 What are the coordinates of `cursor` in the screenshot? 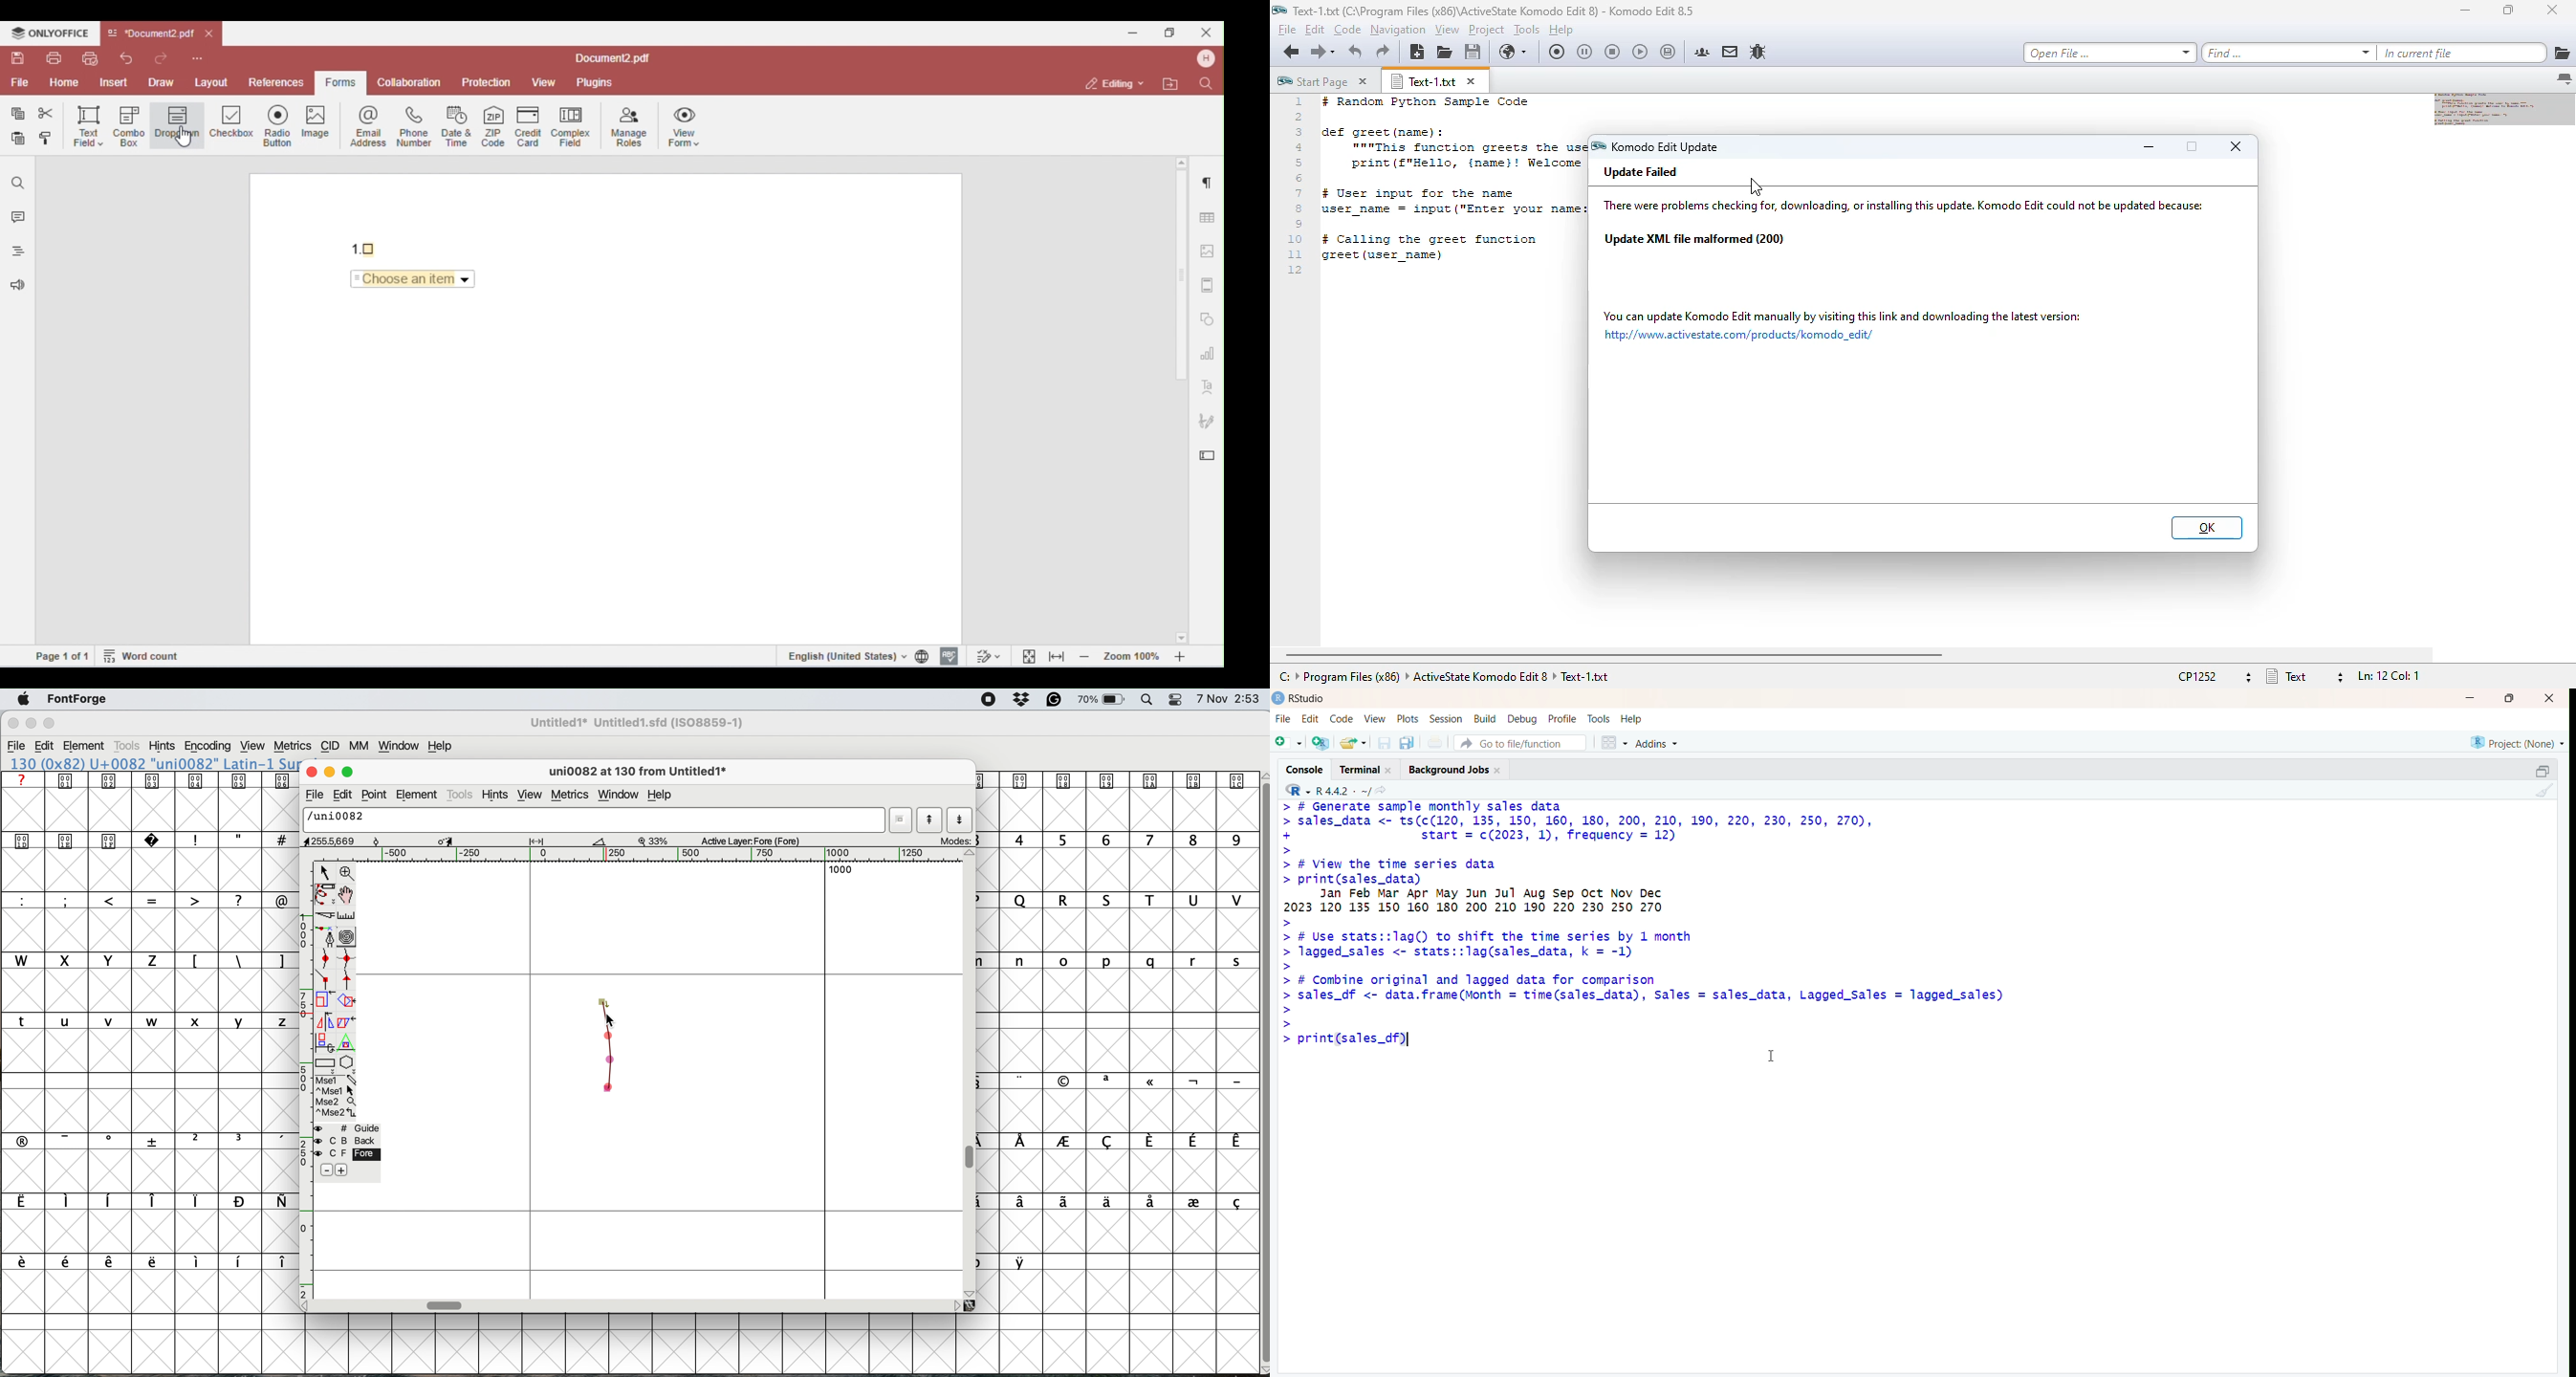 It's located at (1772, 1059).